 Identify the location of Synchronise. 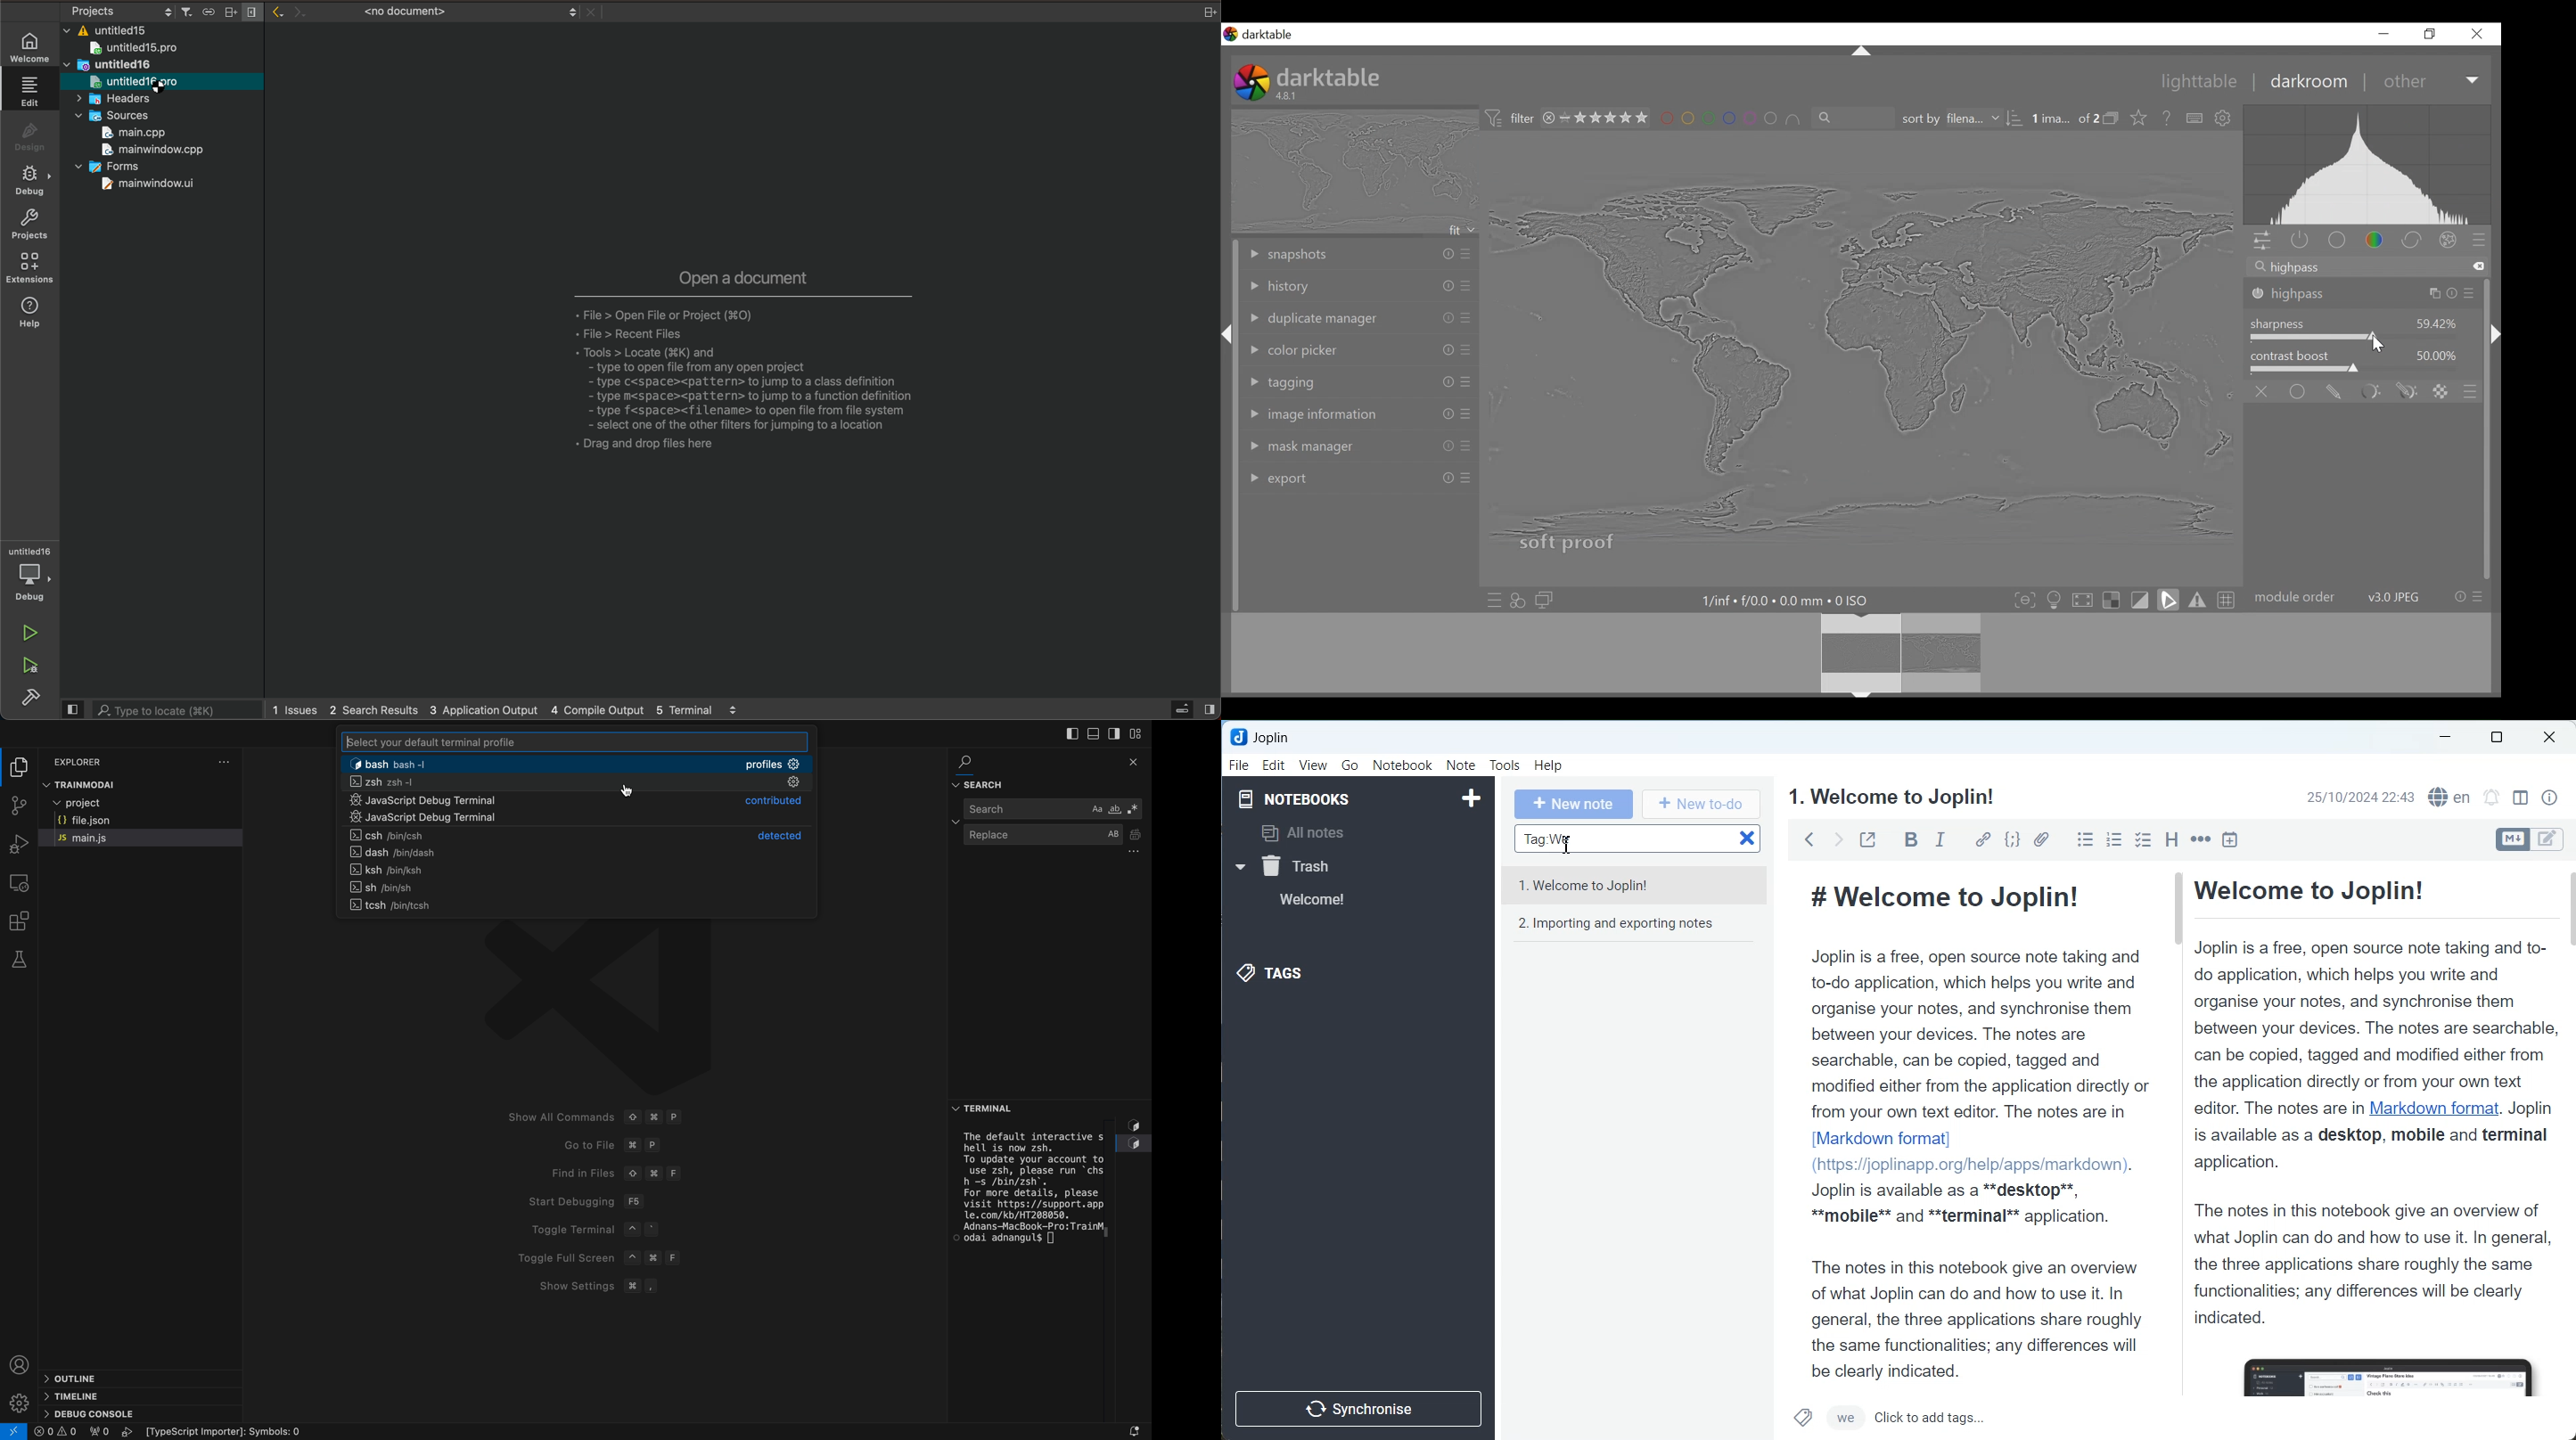
(1362, 1408).